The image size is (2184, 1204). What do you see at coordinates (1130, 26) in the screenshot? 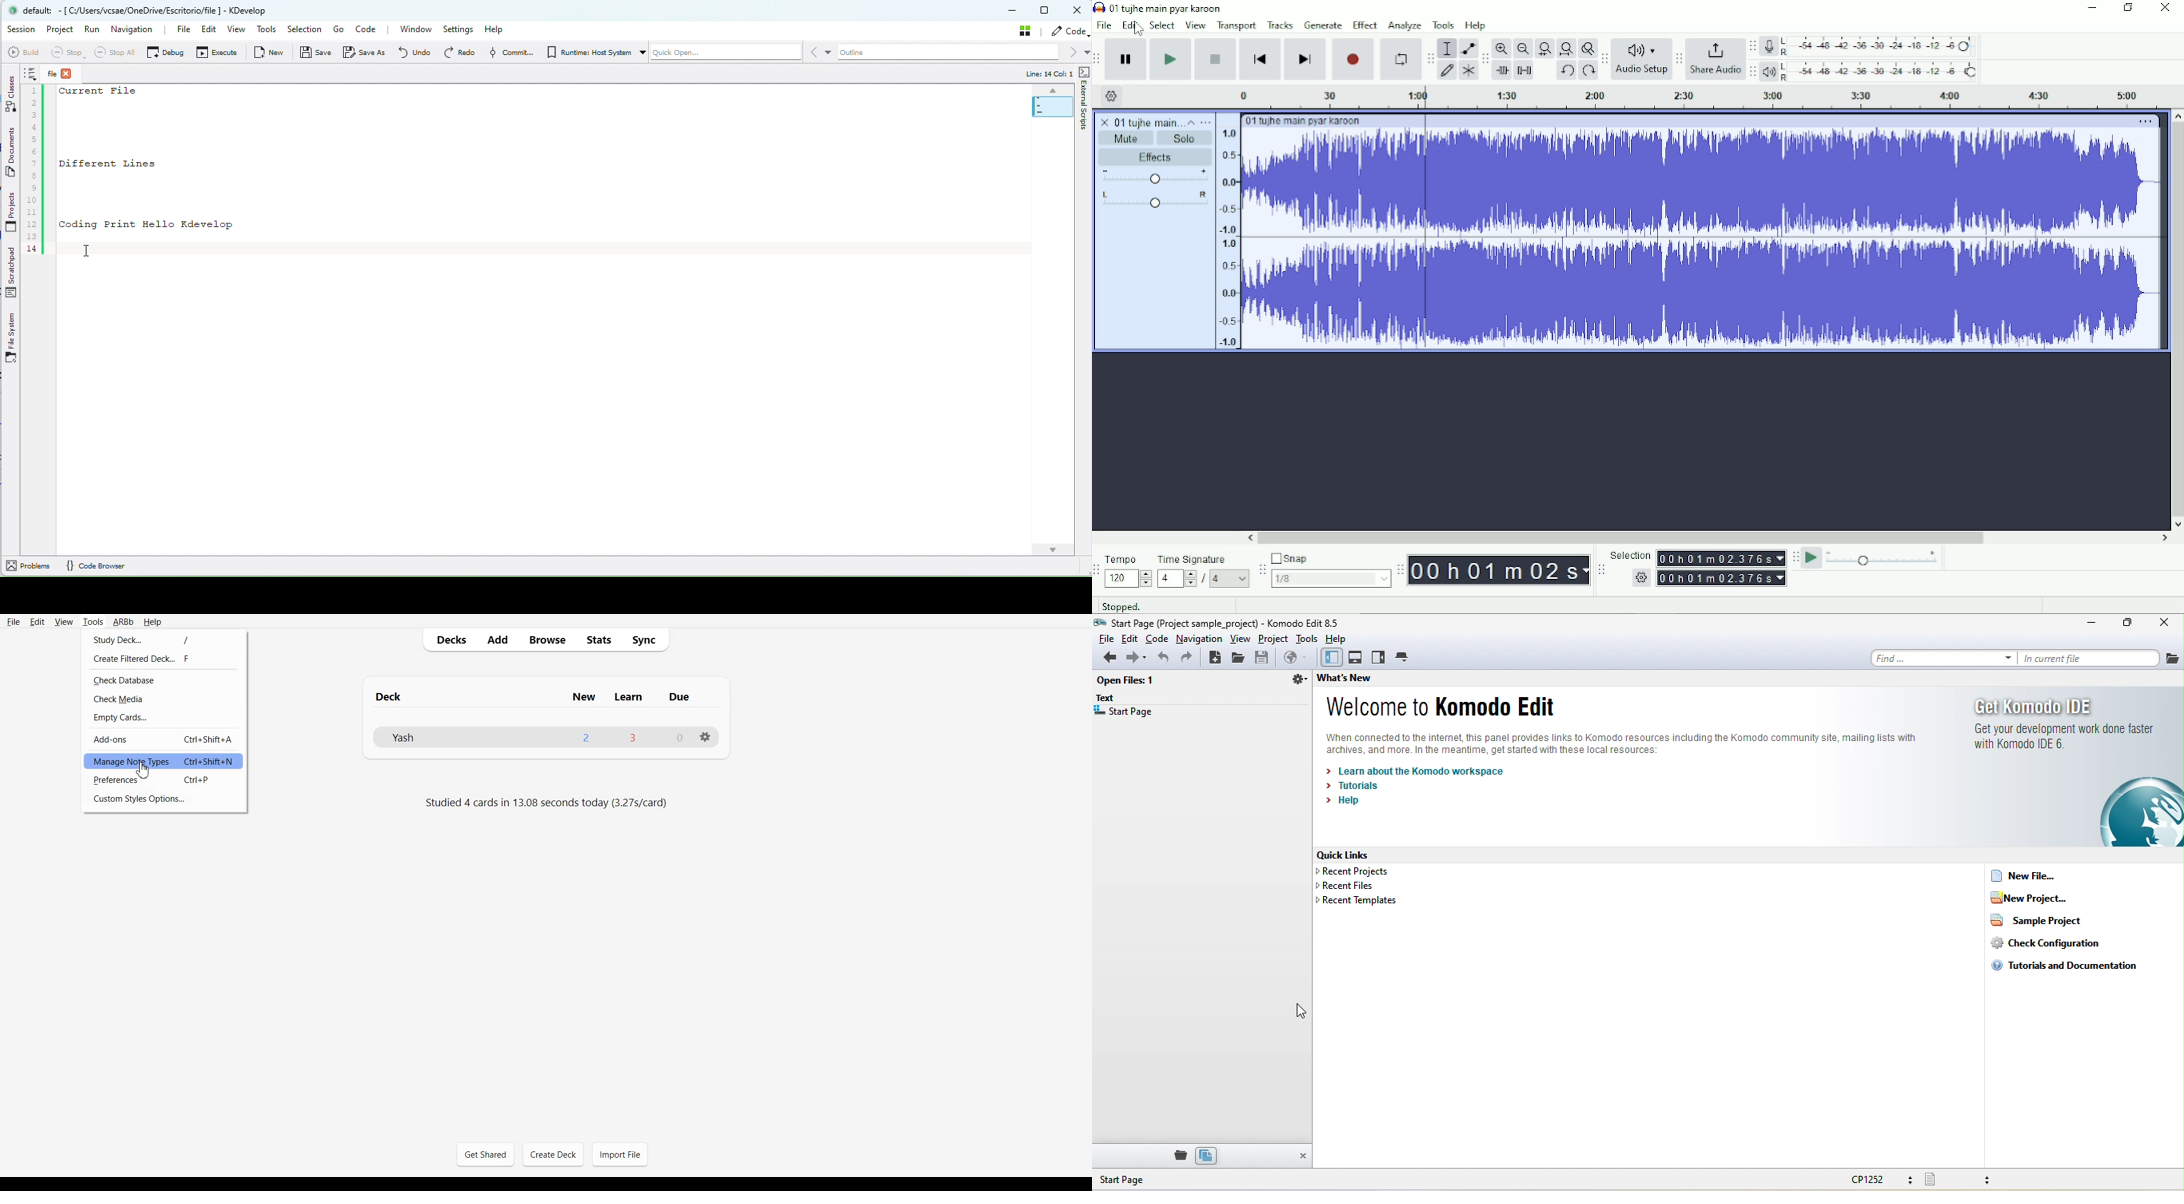
I see `Edit` at bounding box center [1130, 26].